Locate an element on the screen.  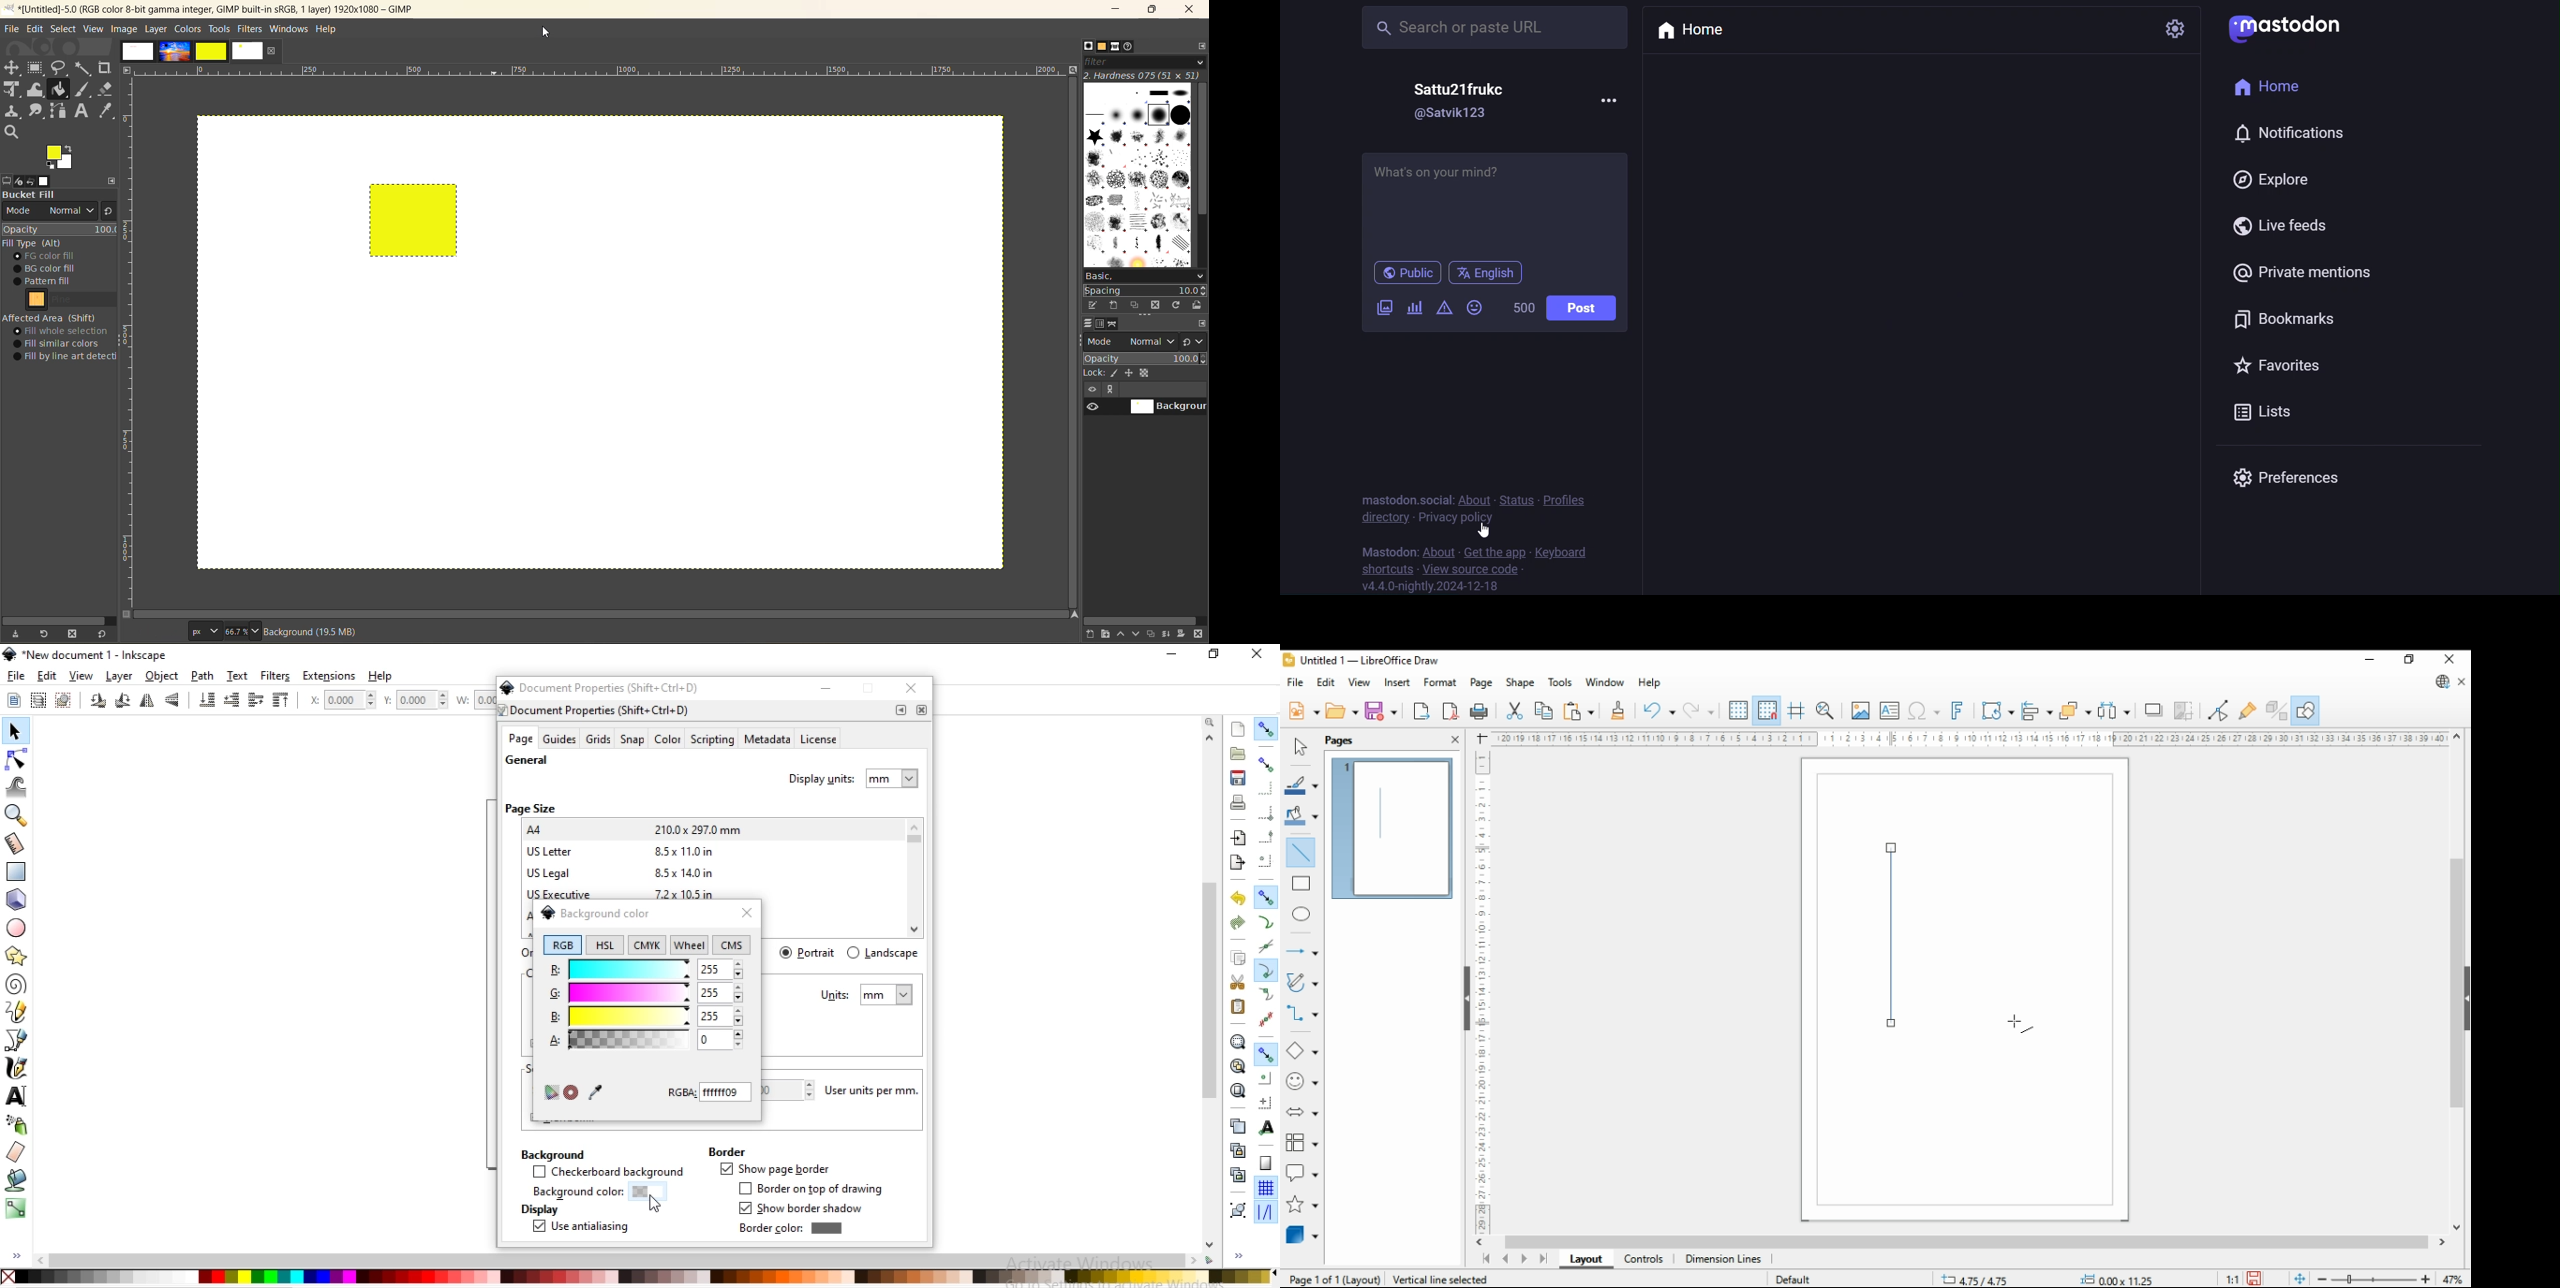
Sattu21frukc is located at coordinates (1459, 87).